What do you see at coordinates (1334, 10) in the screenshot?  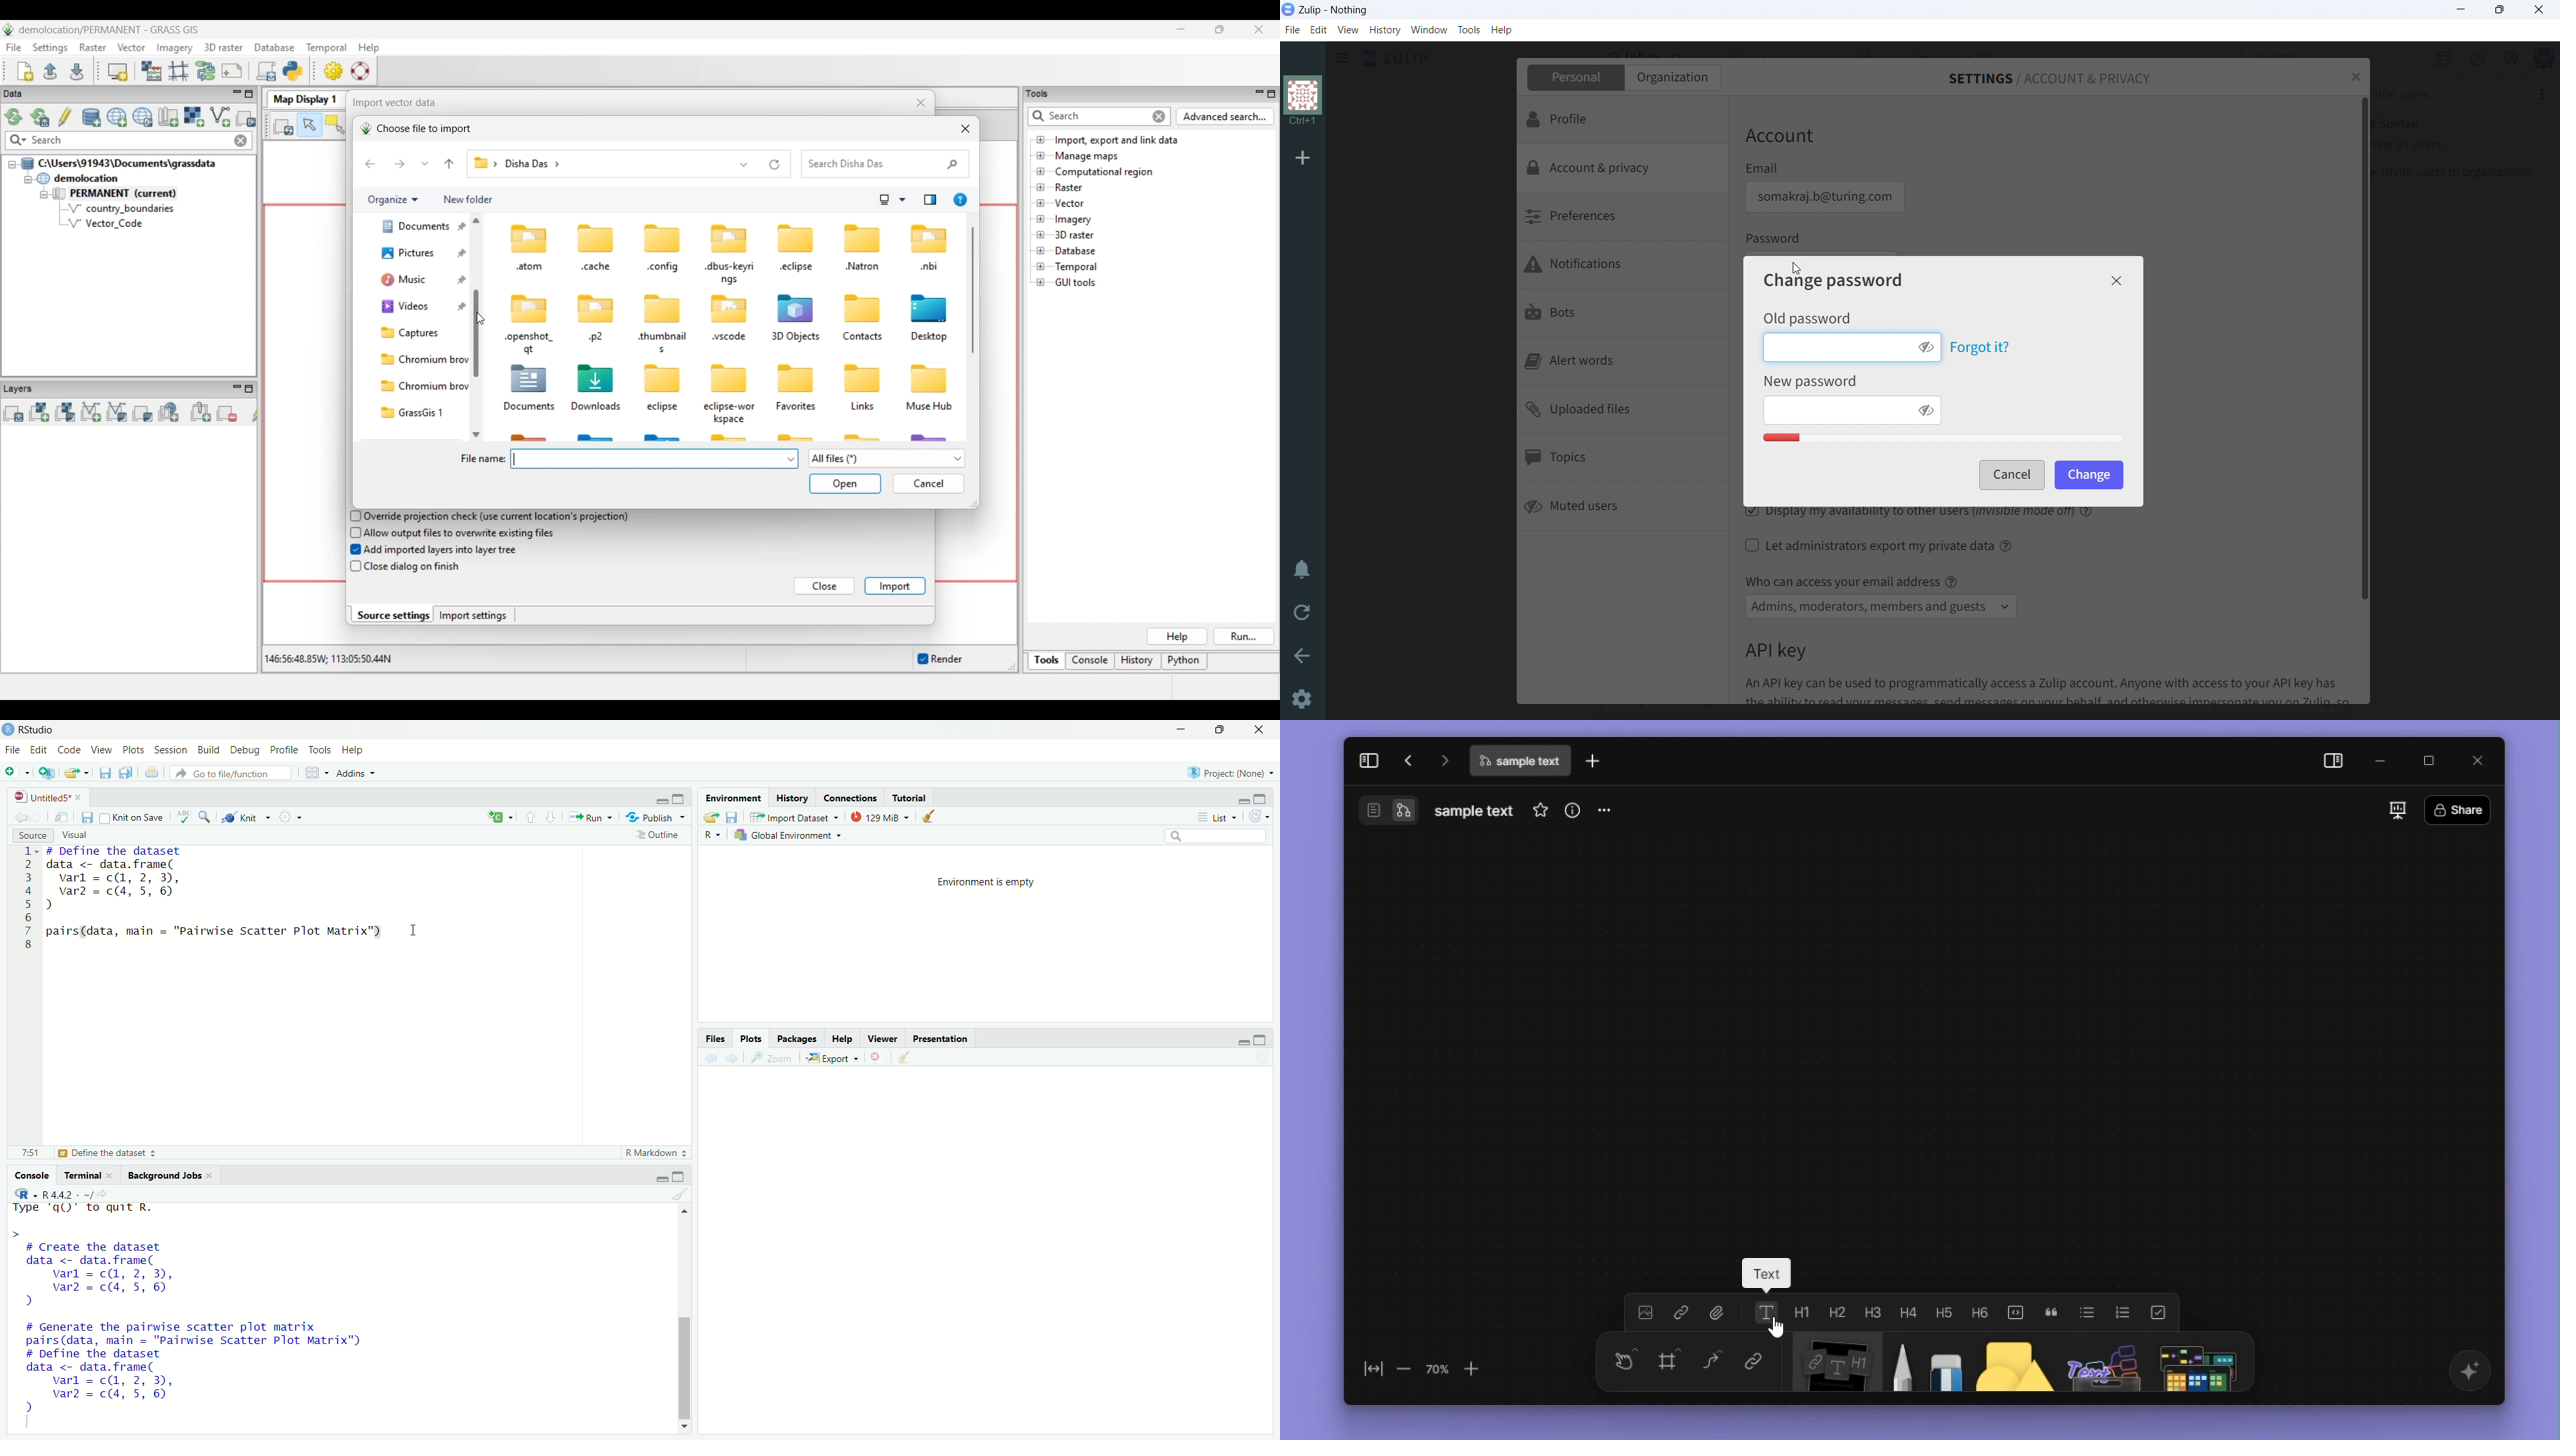 I see `title` at bounding box center [1334, 10].